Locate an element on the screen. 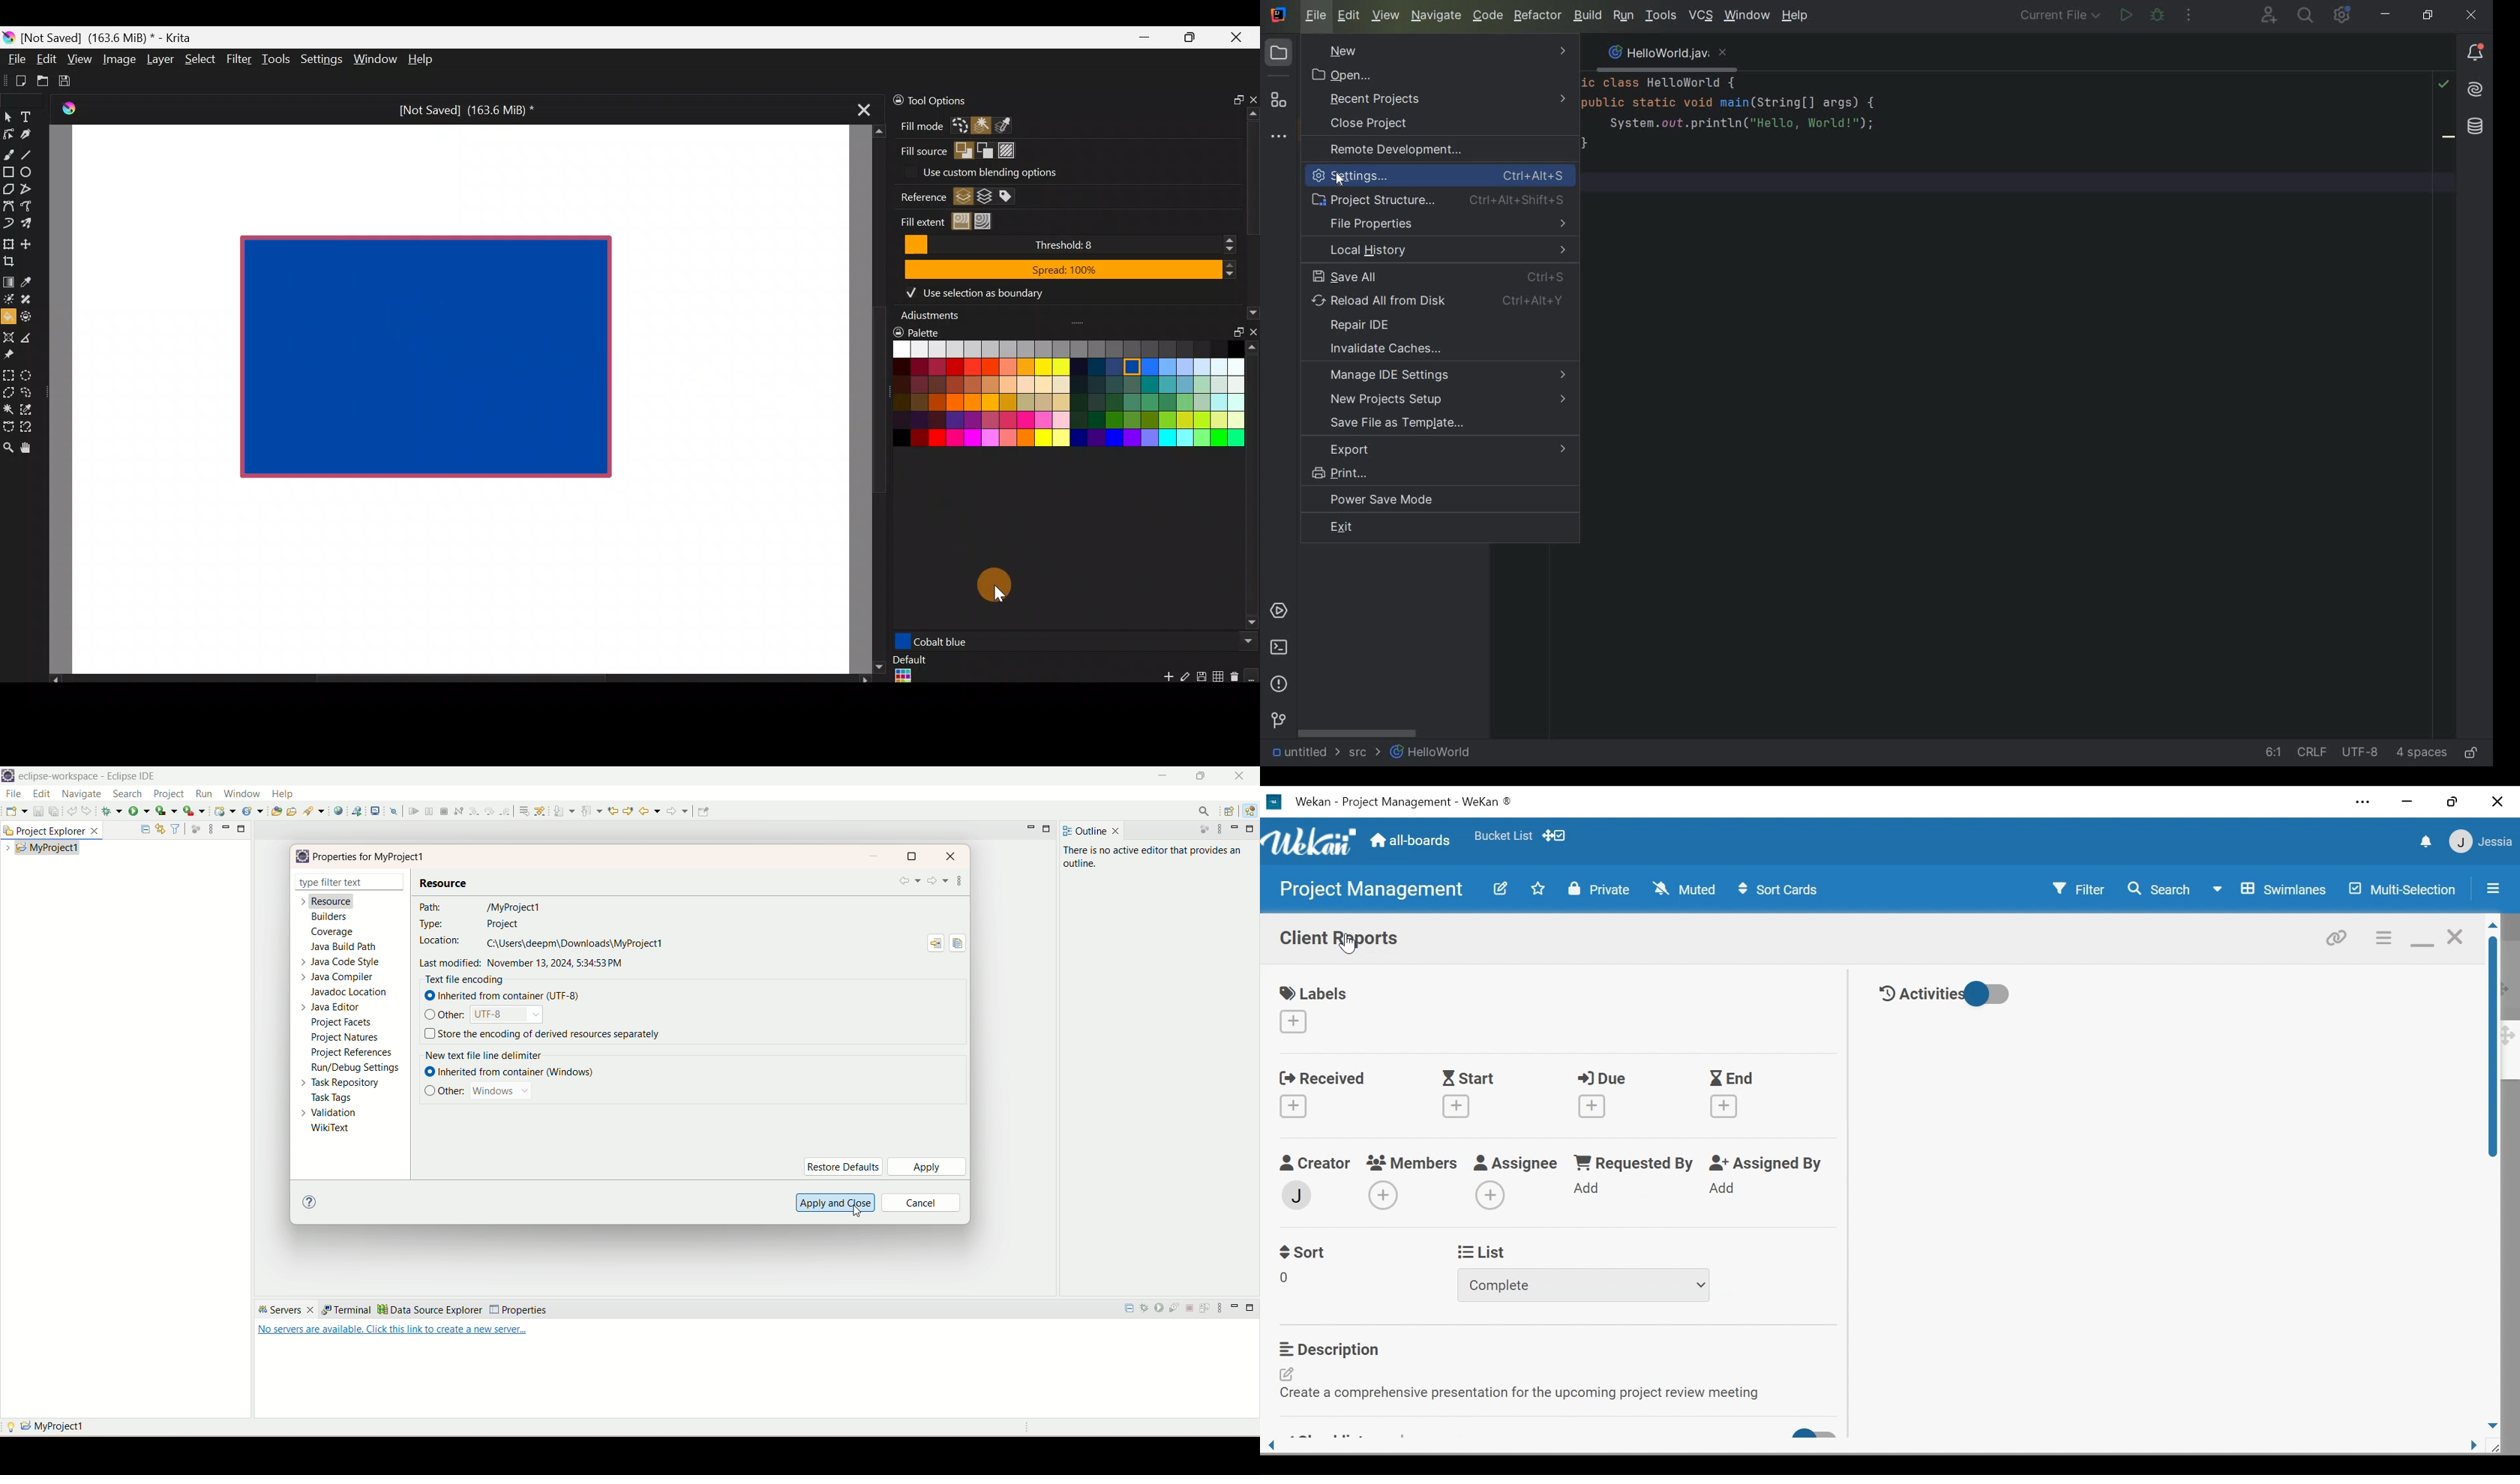 This screenshot has width=2520, height=1484. notification is located at coordinates (2427, 842).